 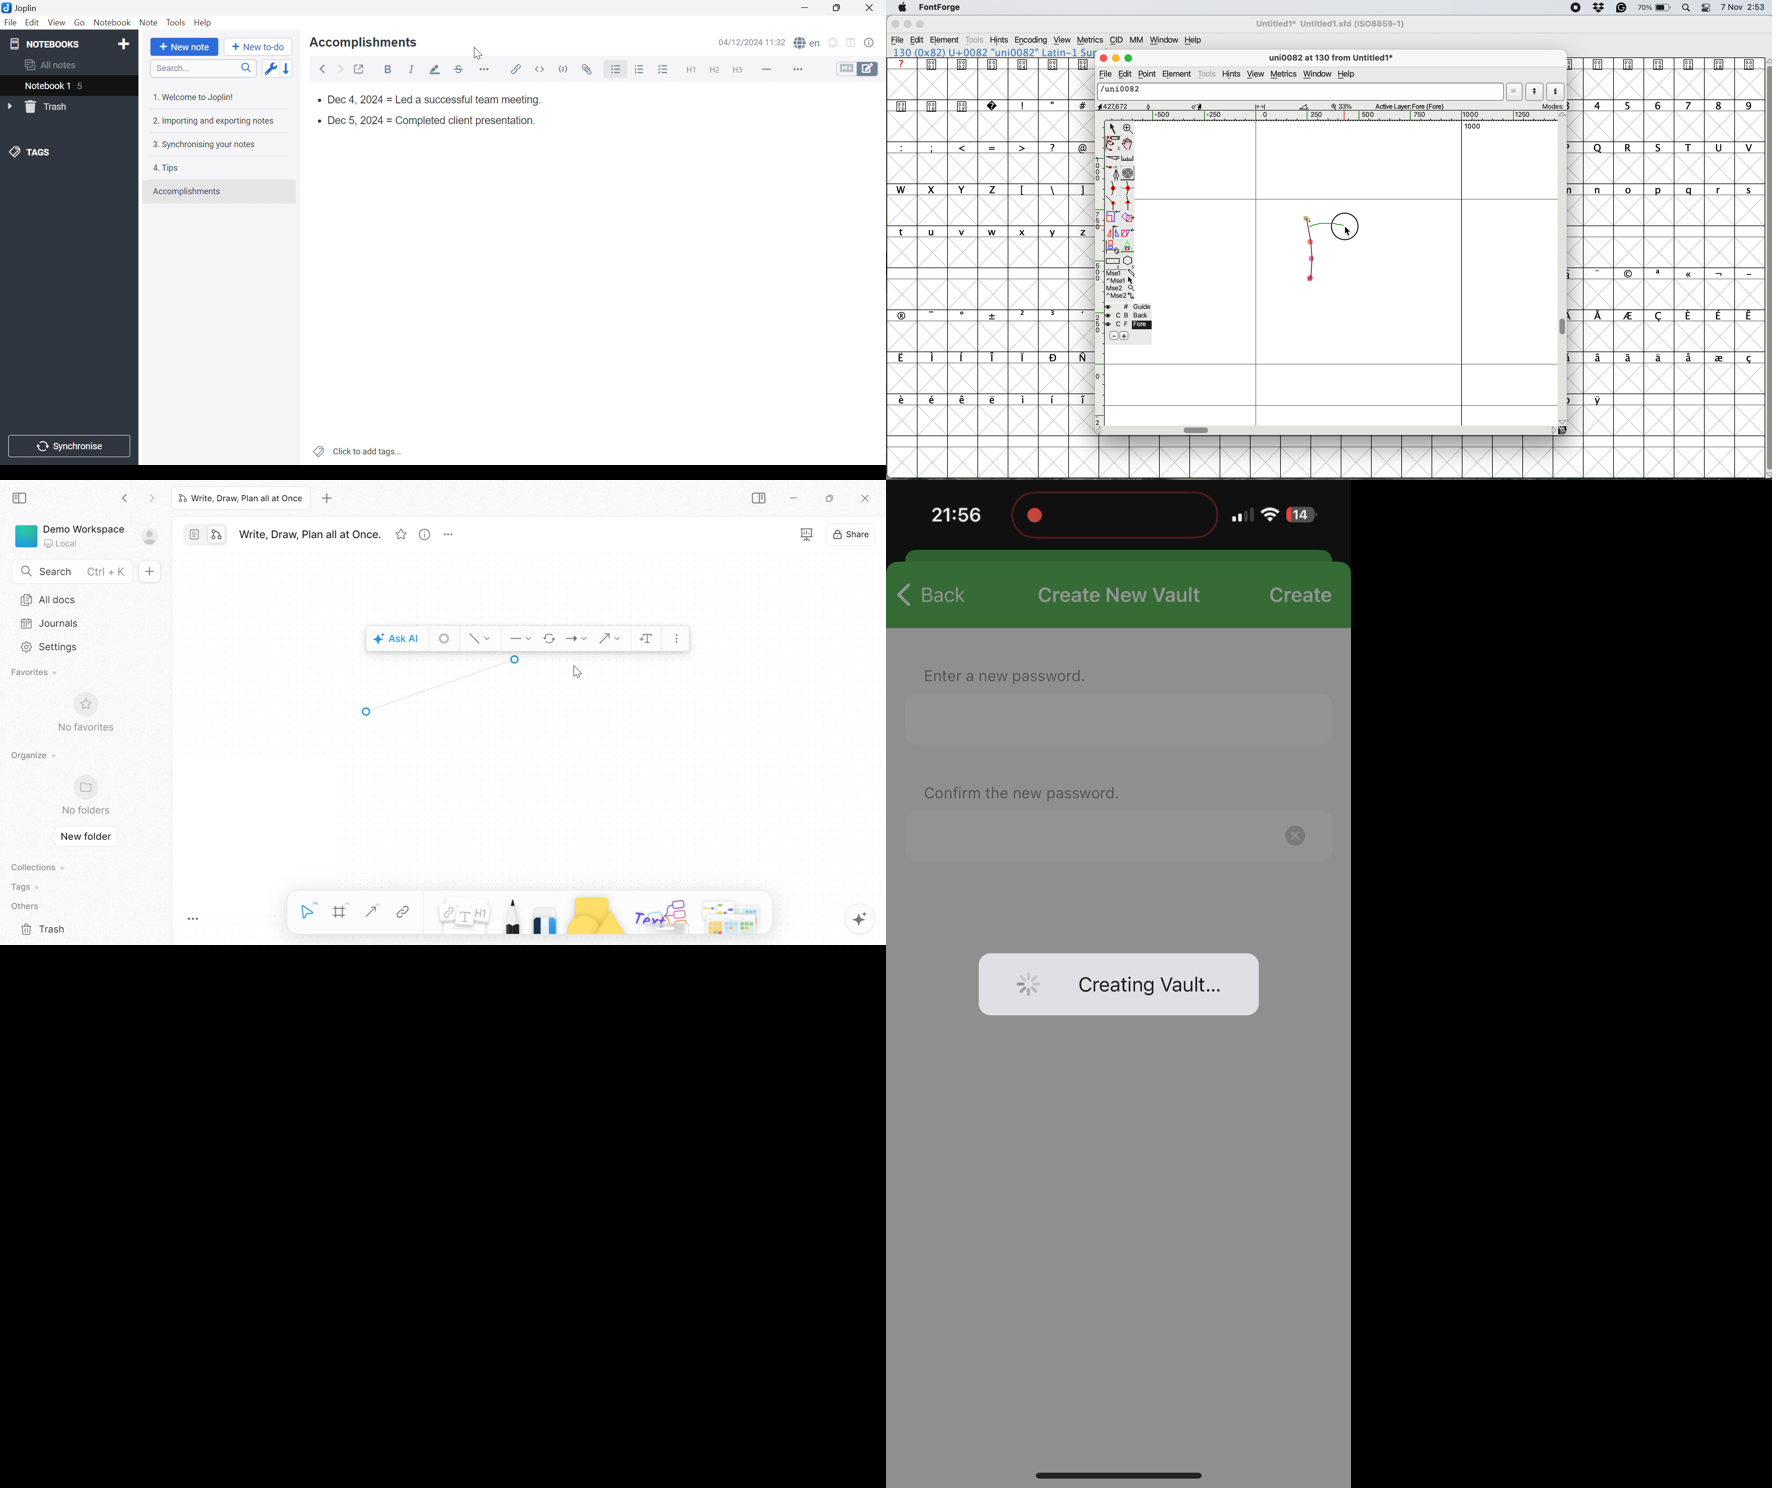 What do you see at coordinates (1166, 41) in the screenshot?
I see `window` at bounding box center [1166, 41].